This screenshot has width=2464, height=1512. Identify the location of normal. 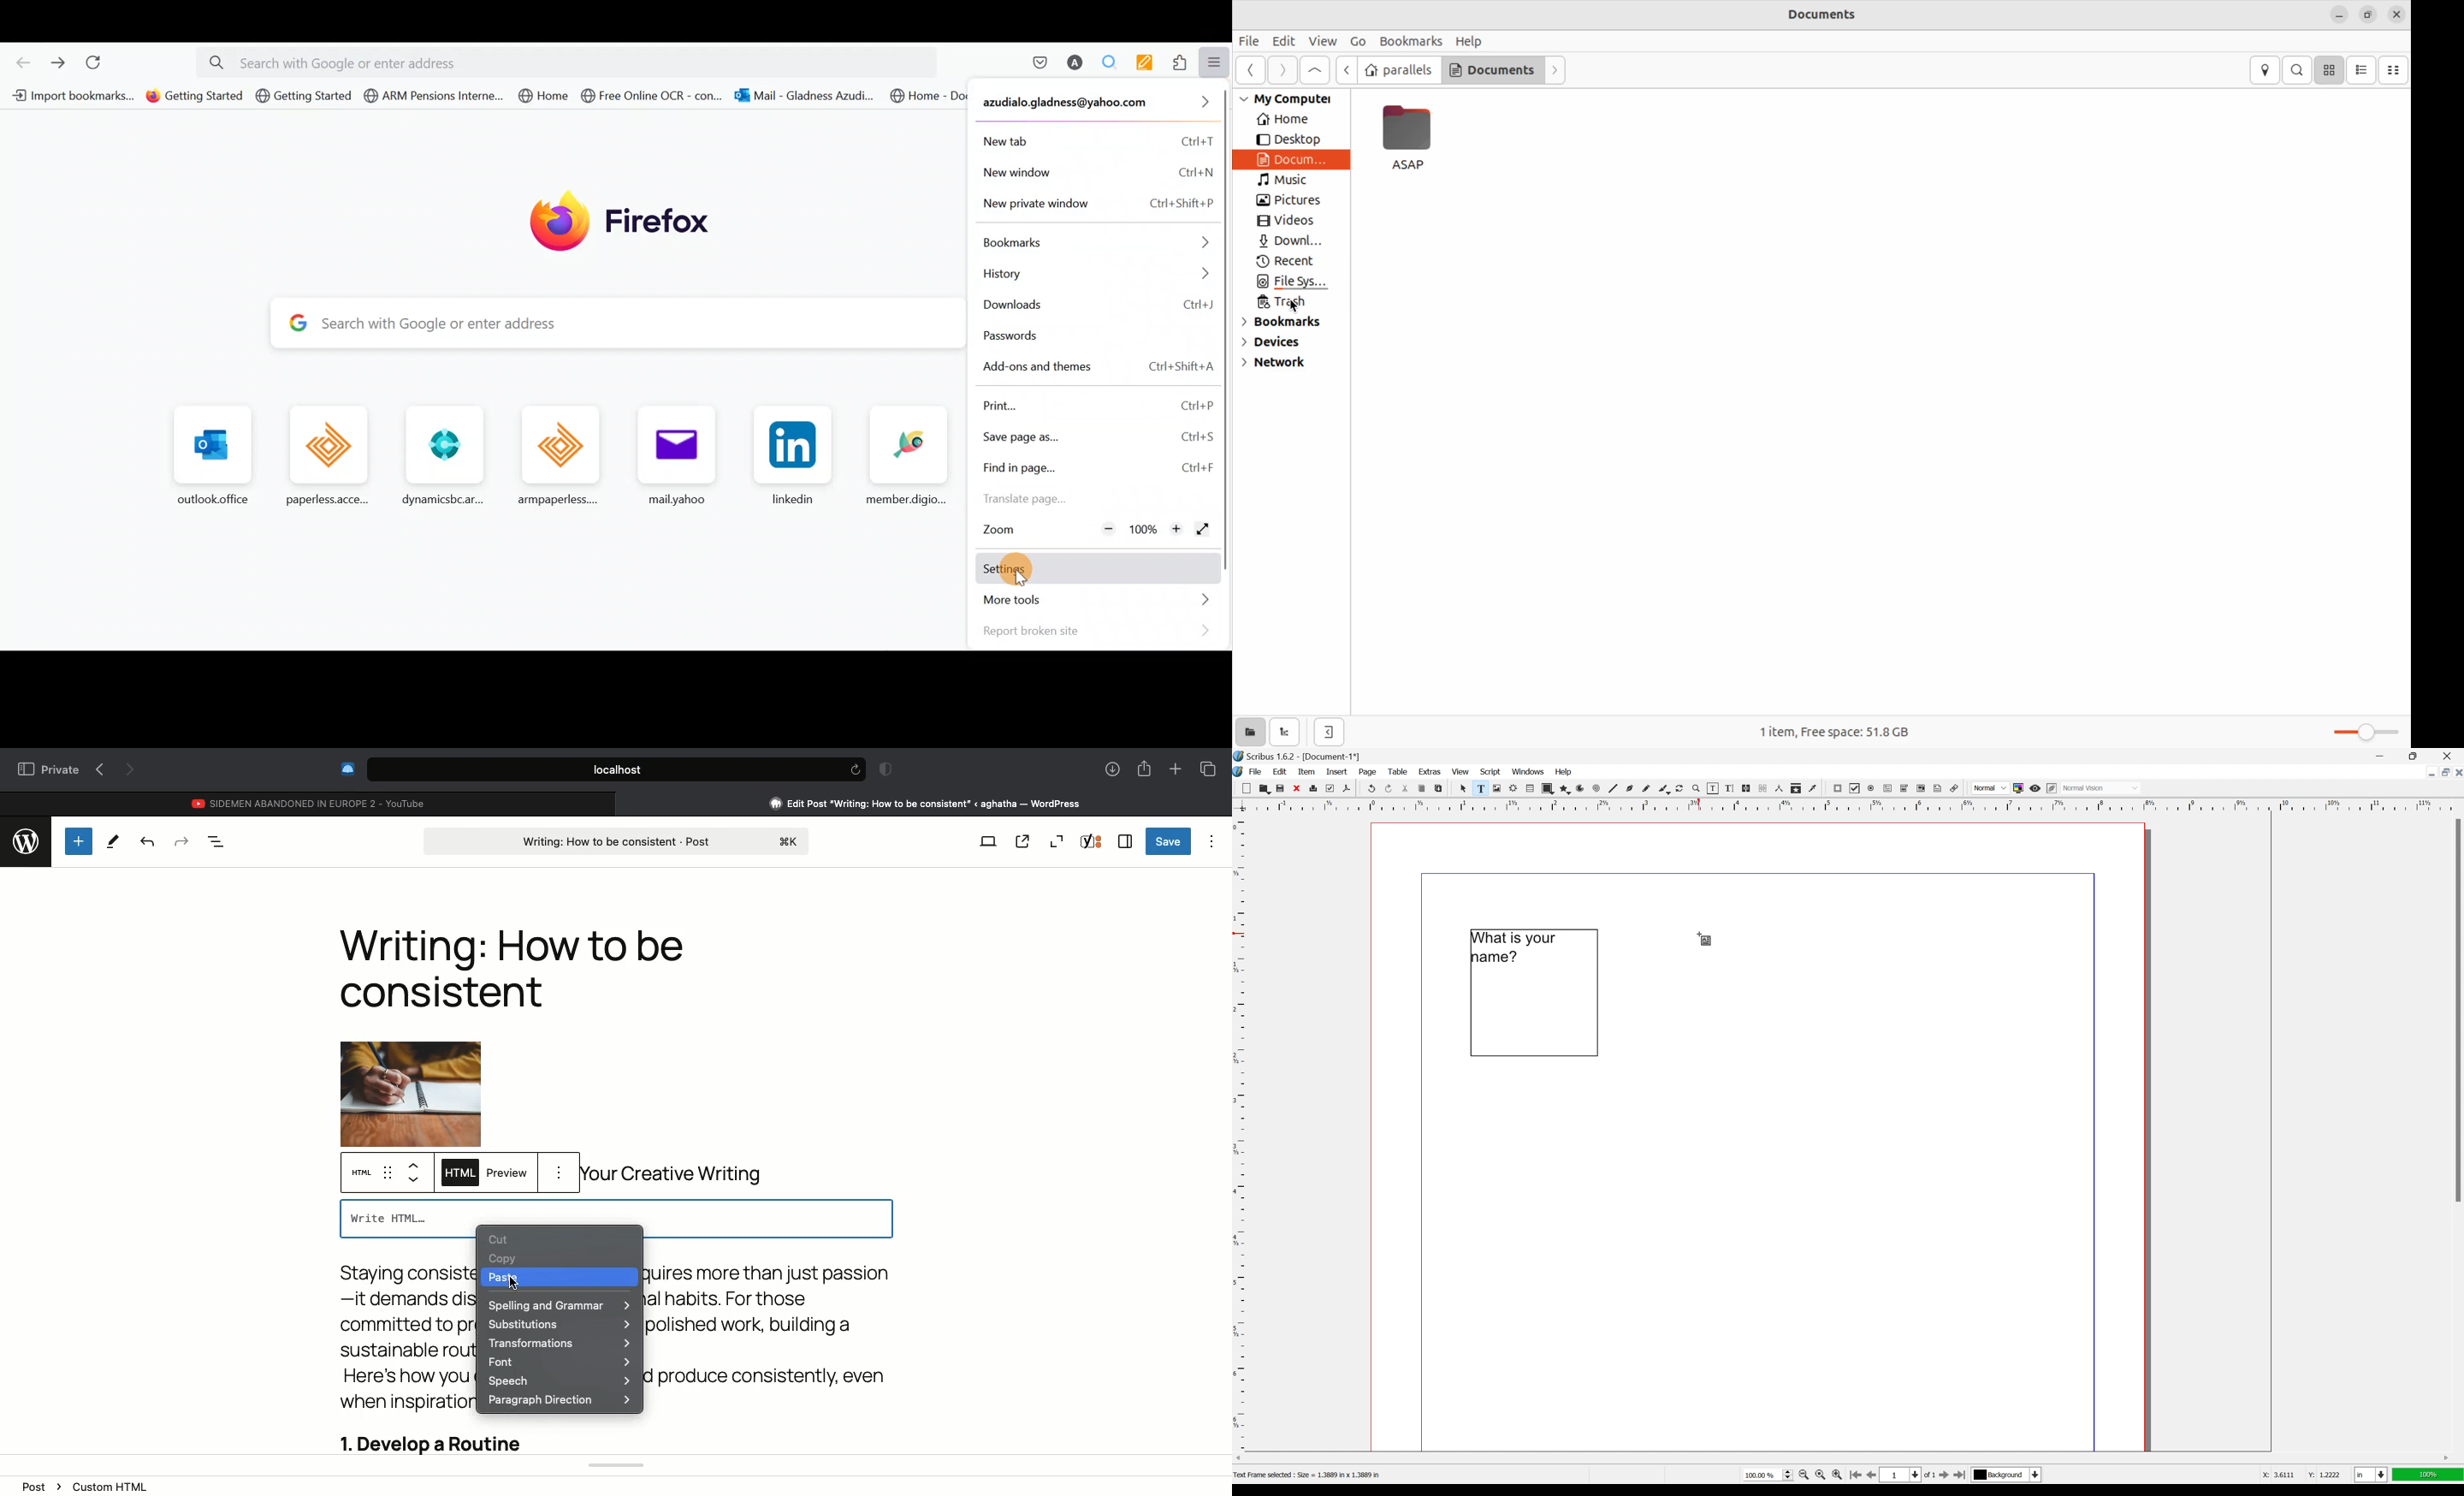
(1991, 787).